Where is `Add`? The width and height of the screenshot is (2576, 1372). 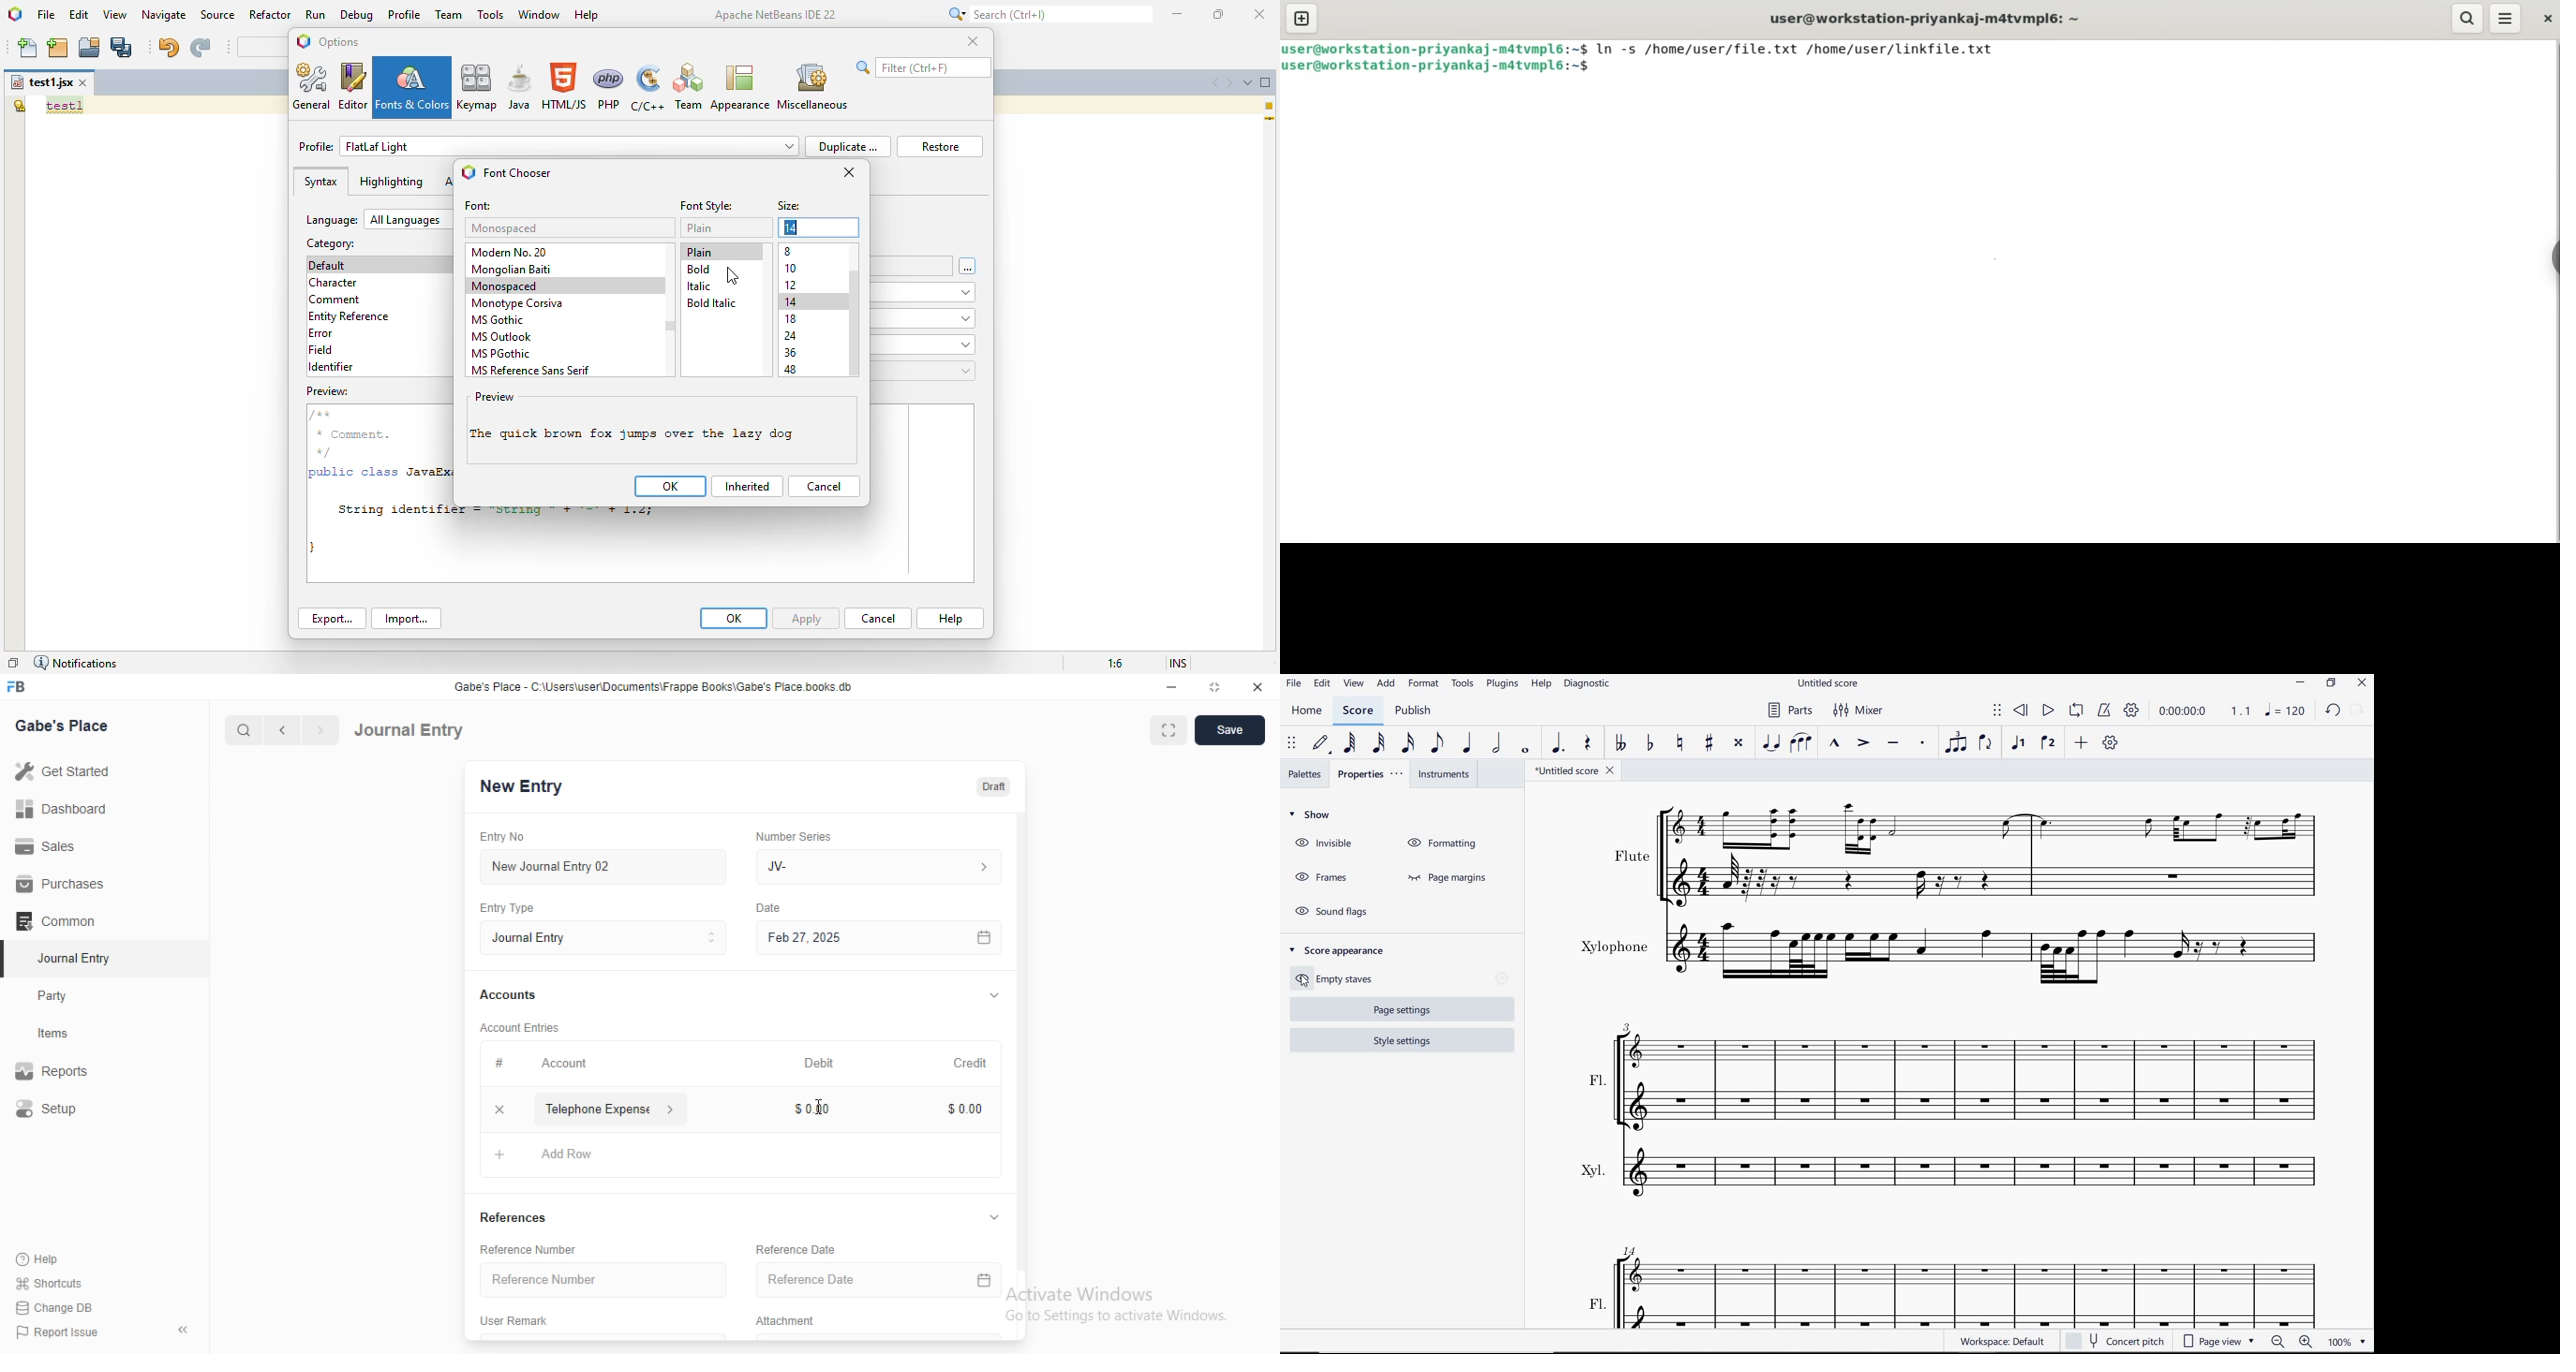
Add is located at coordinates (499, 1109).